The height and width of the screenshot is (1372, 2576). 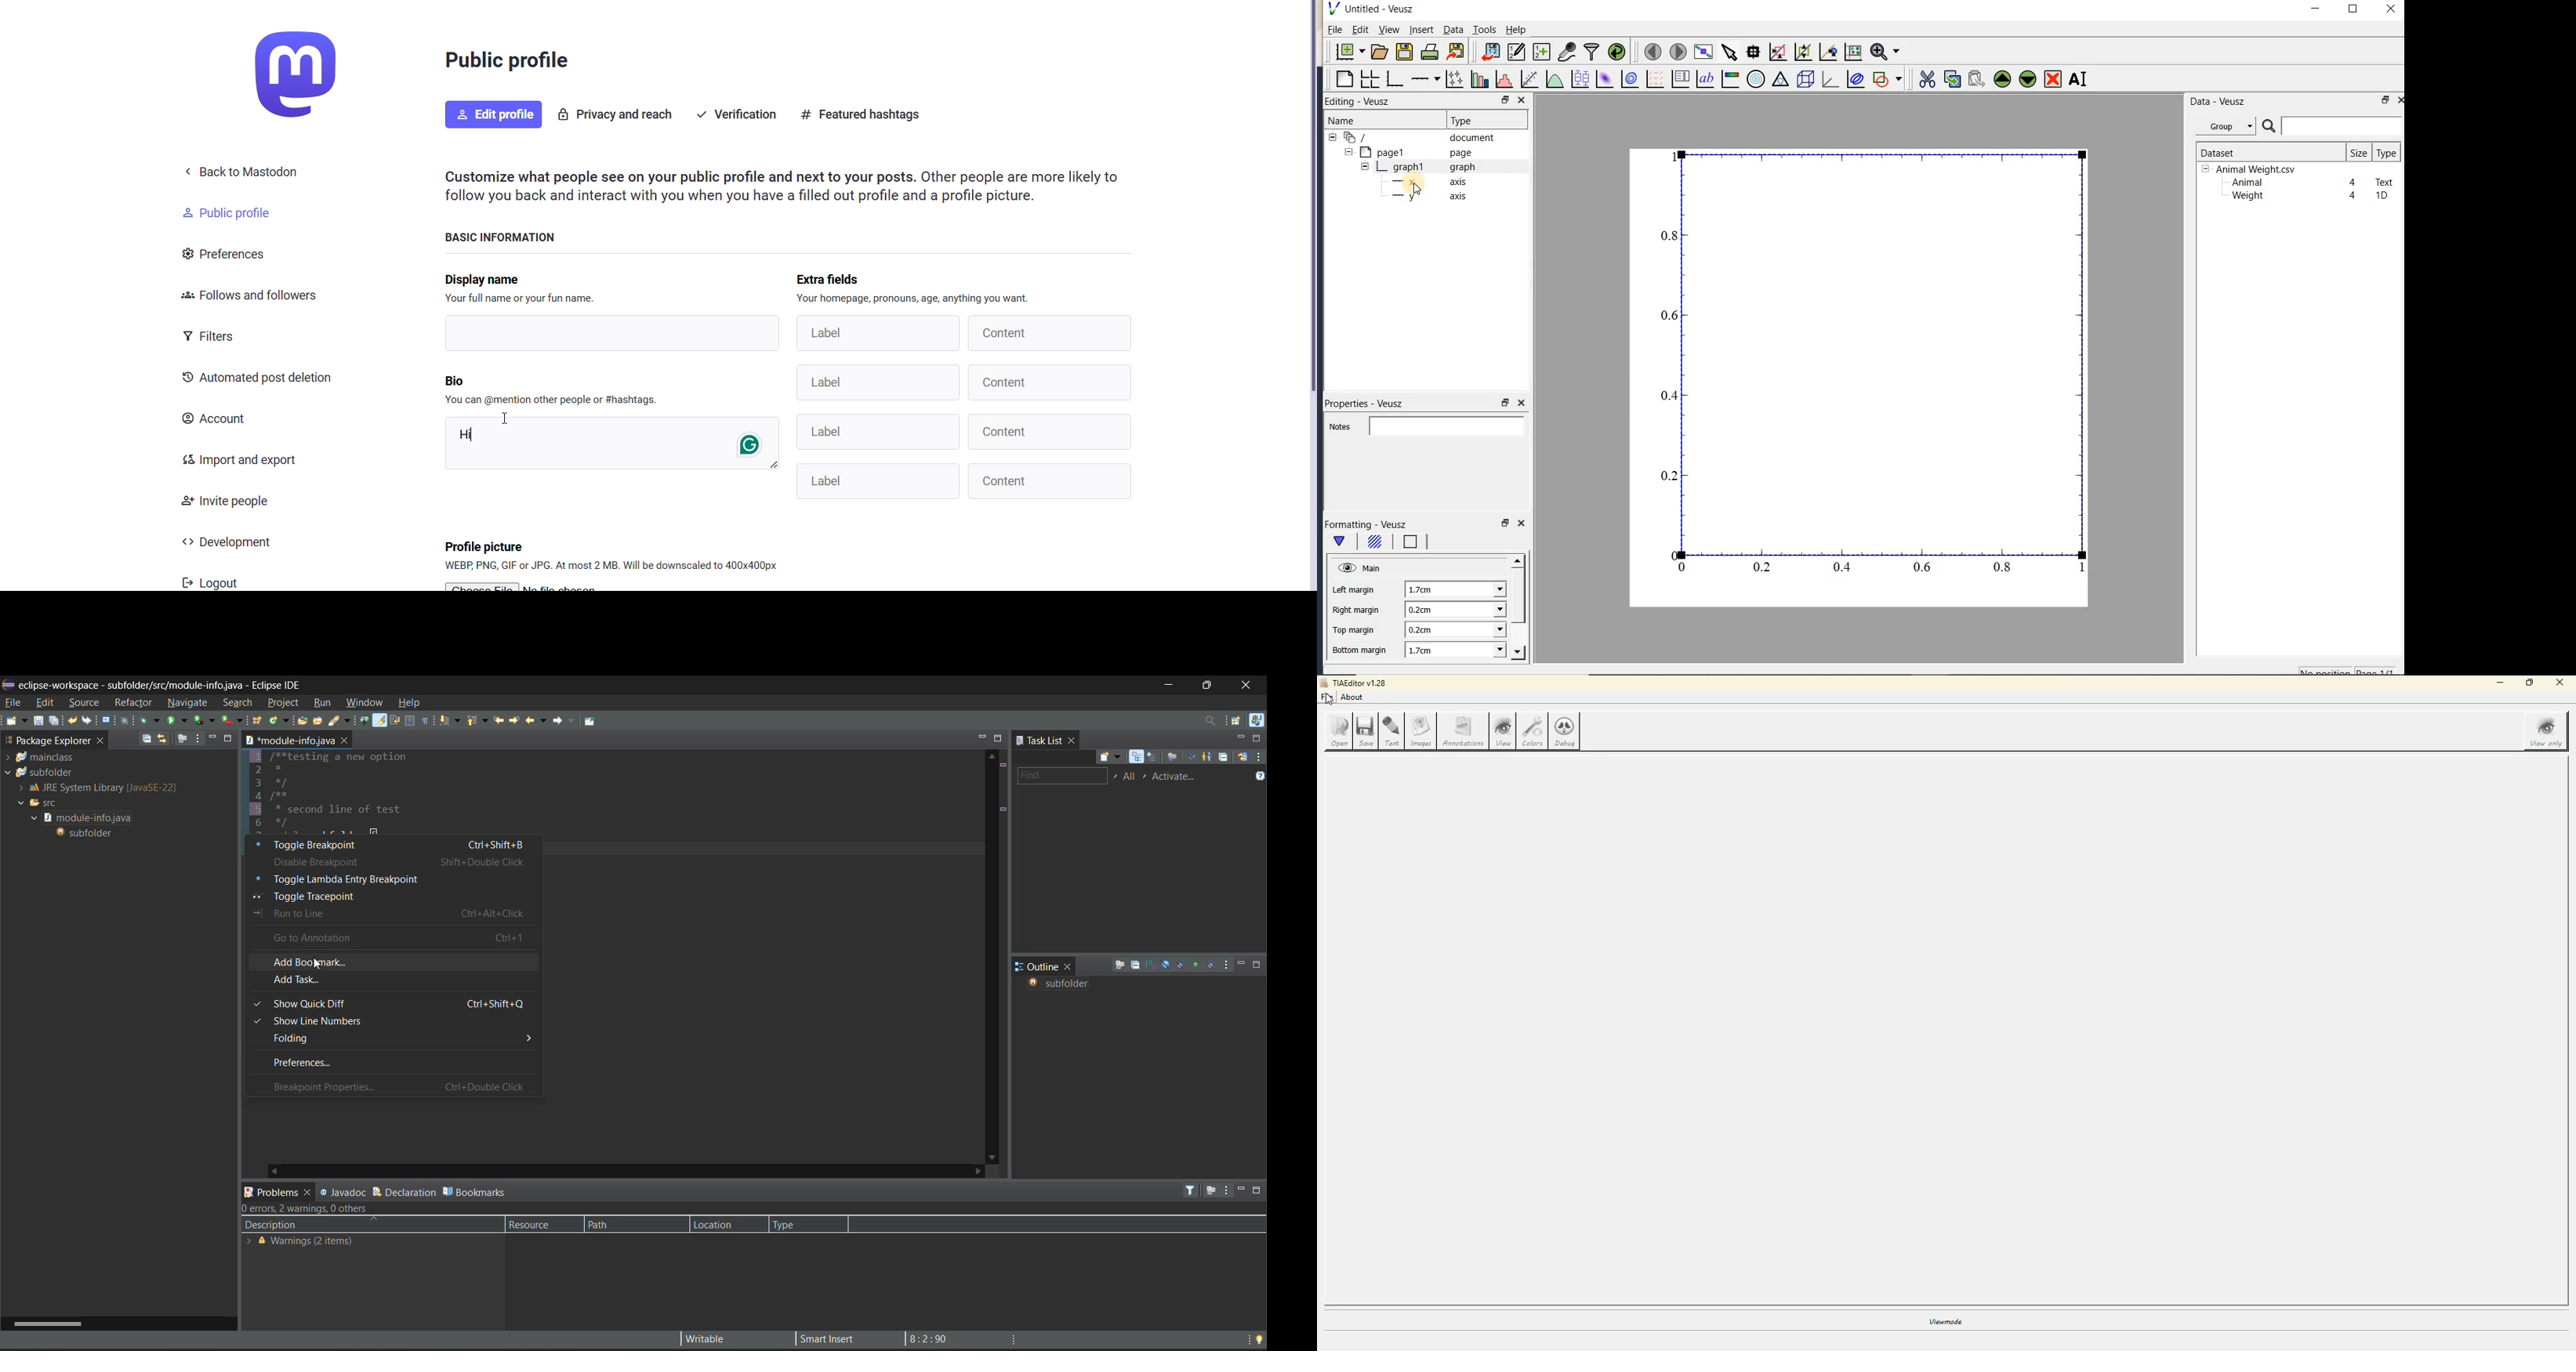 What do you see at coordinates (1049, 432) in the screenshot?
I see `content` at bounding box center [1049, 432].